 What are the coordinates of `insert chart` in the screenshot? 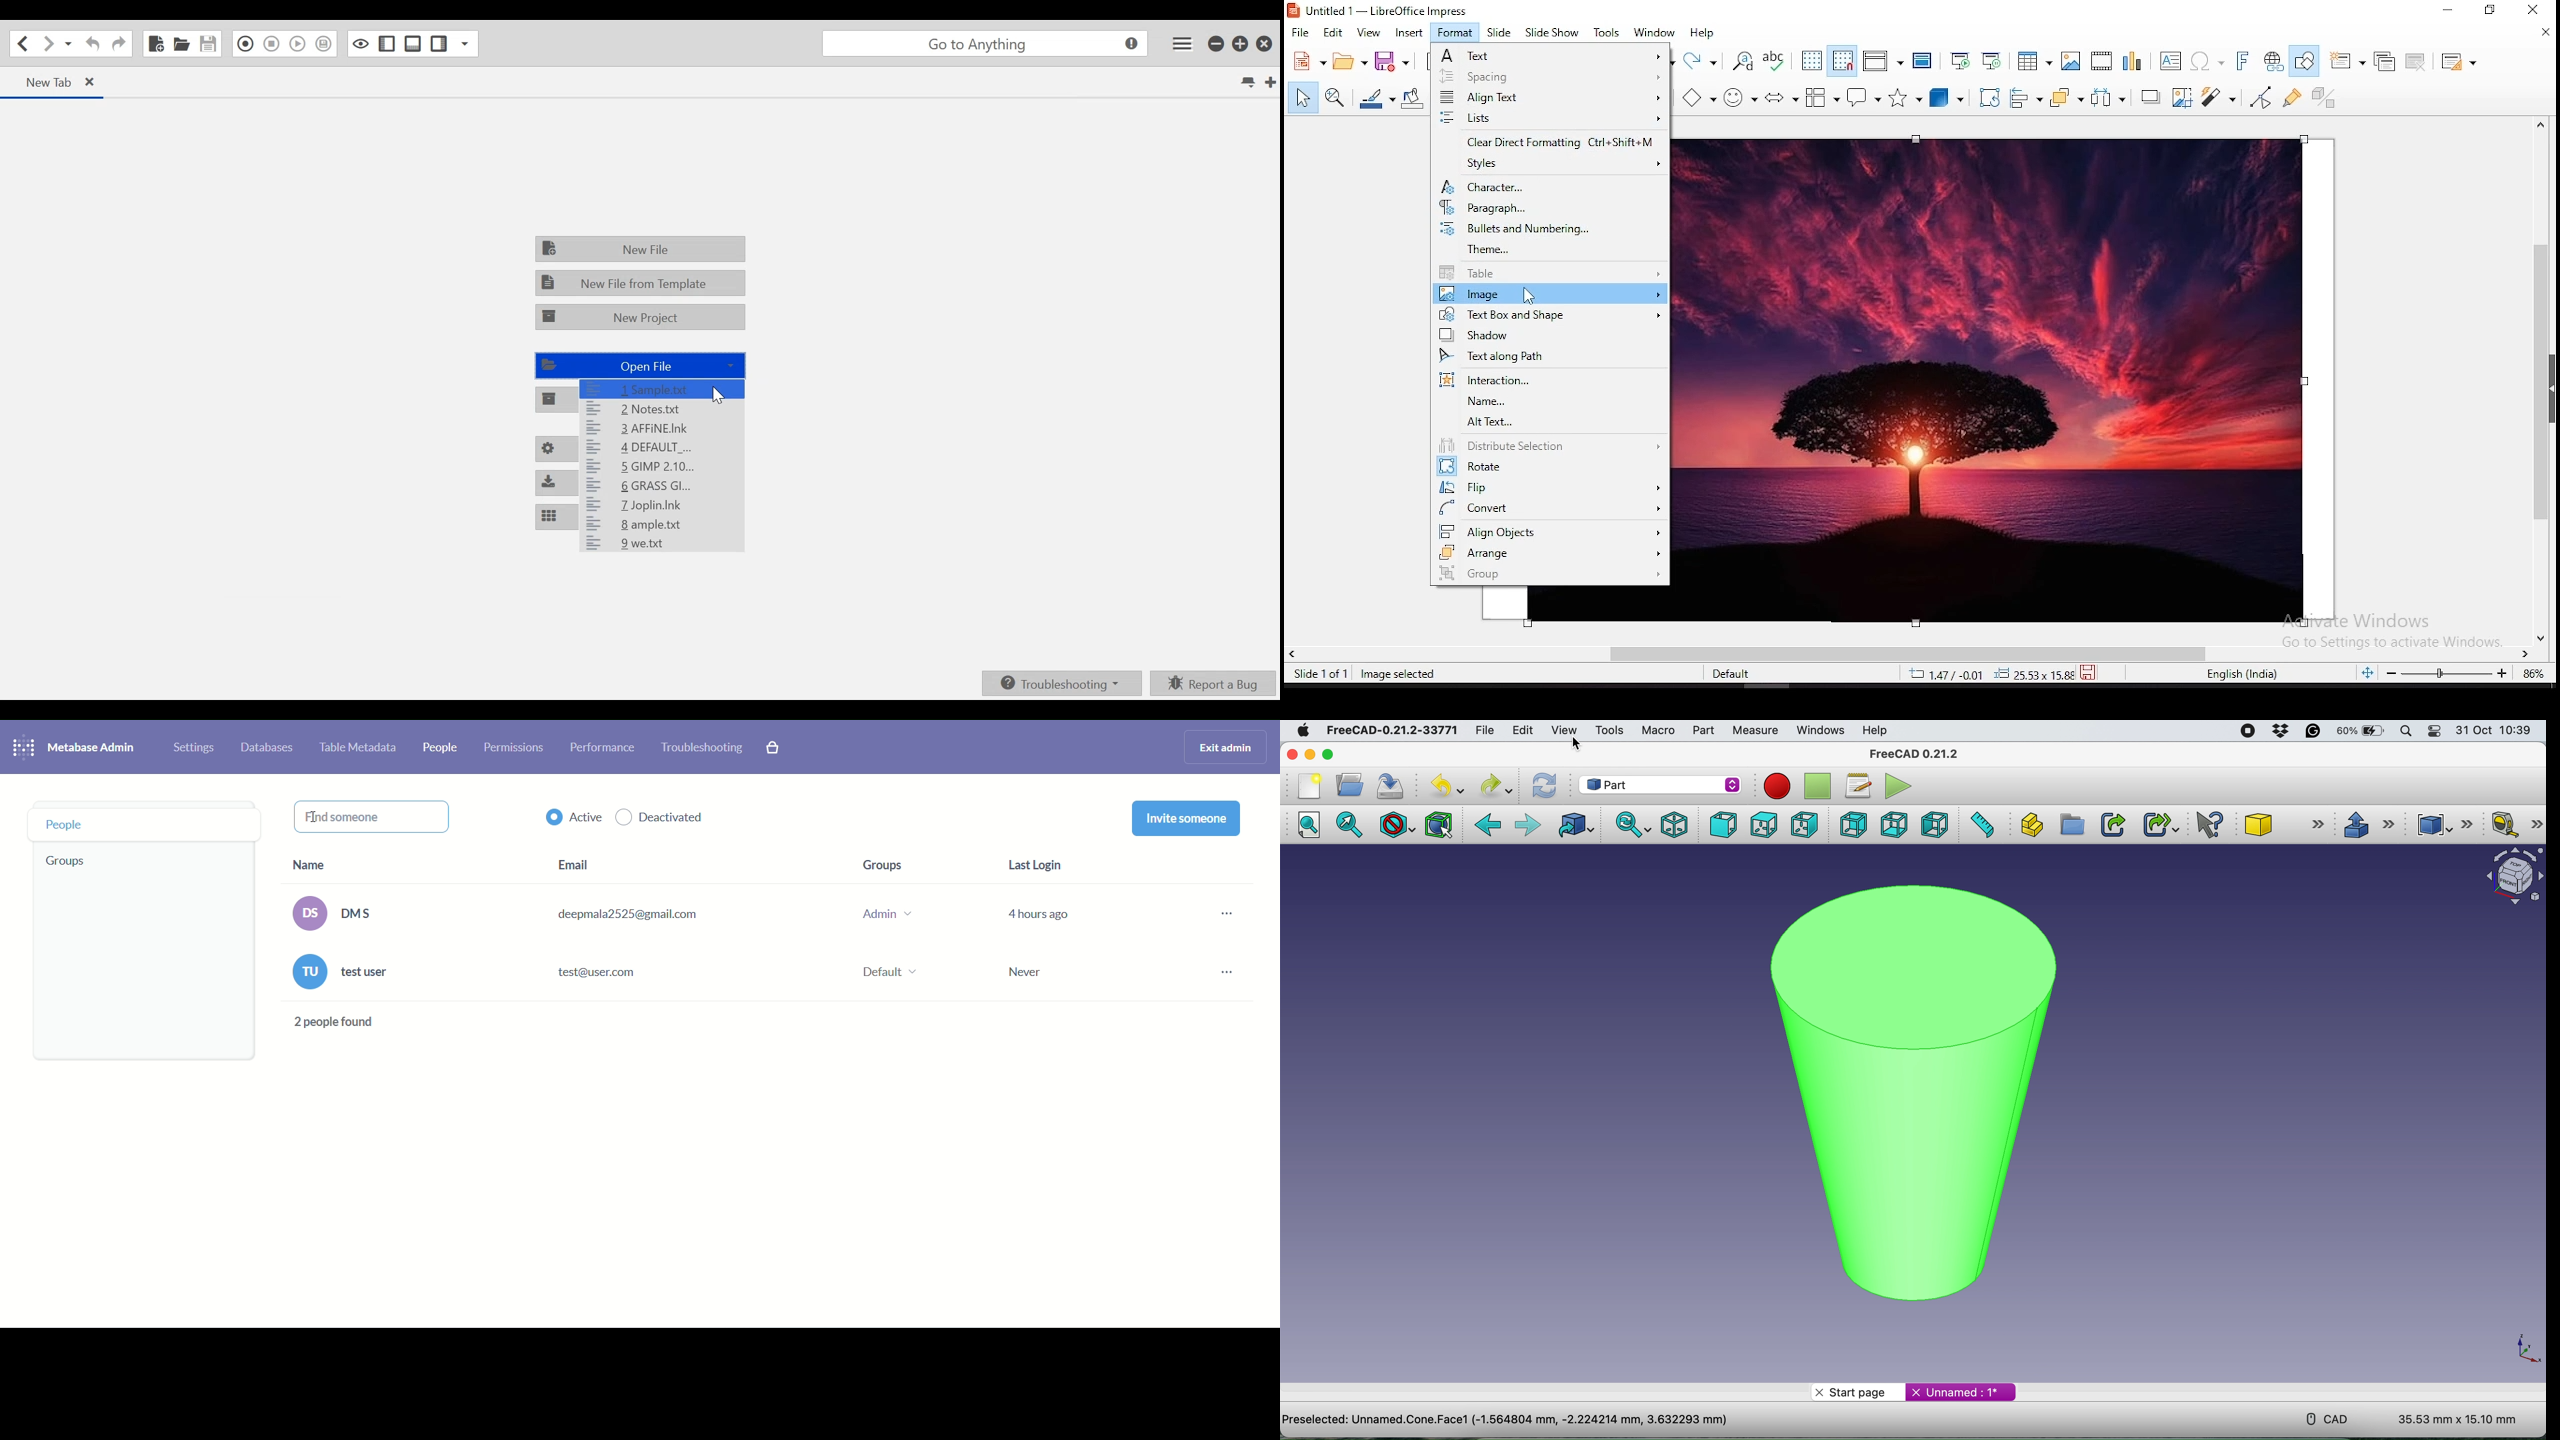 It's located at (2131, 62).